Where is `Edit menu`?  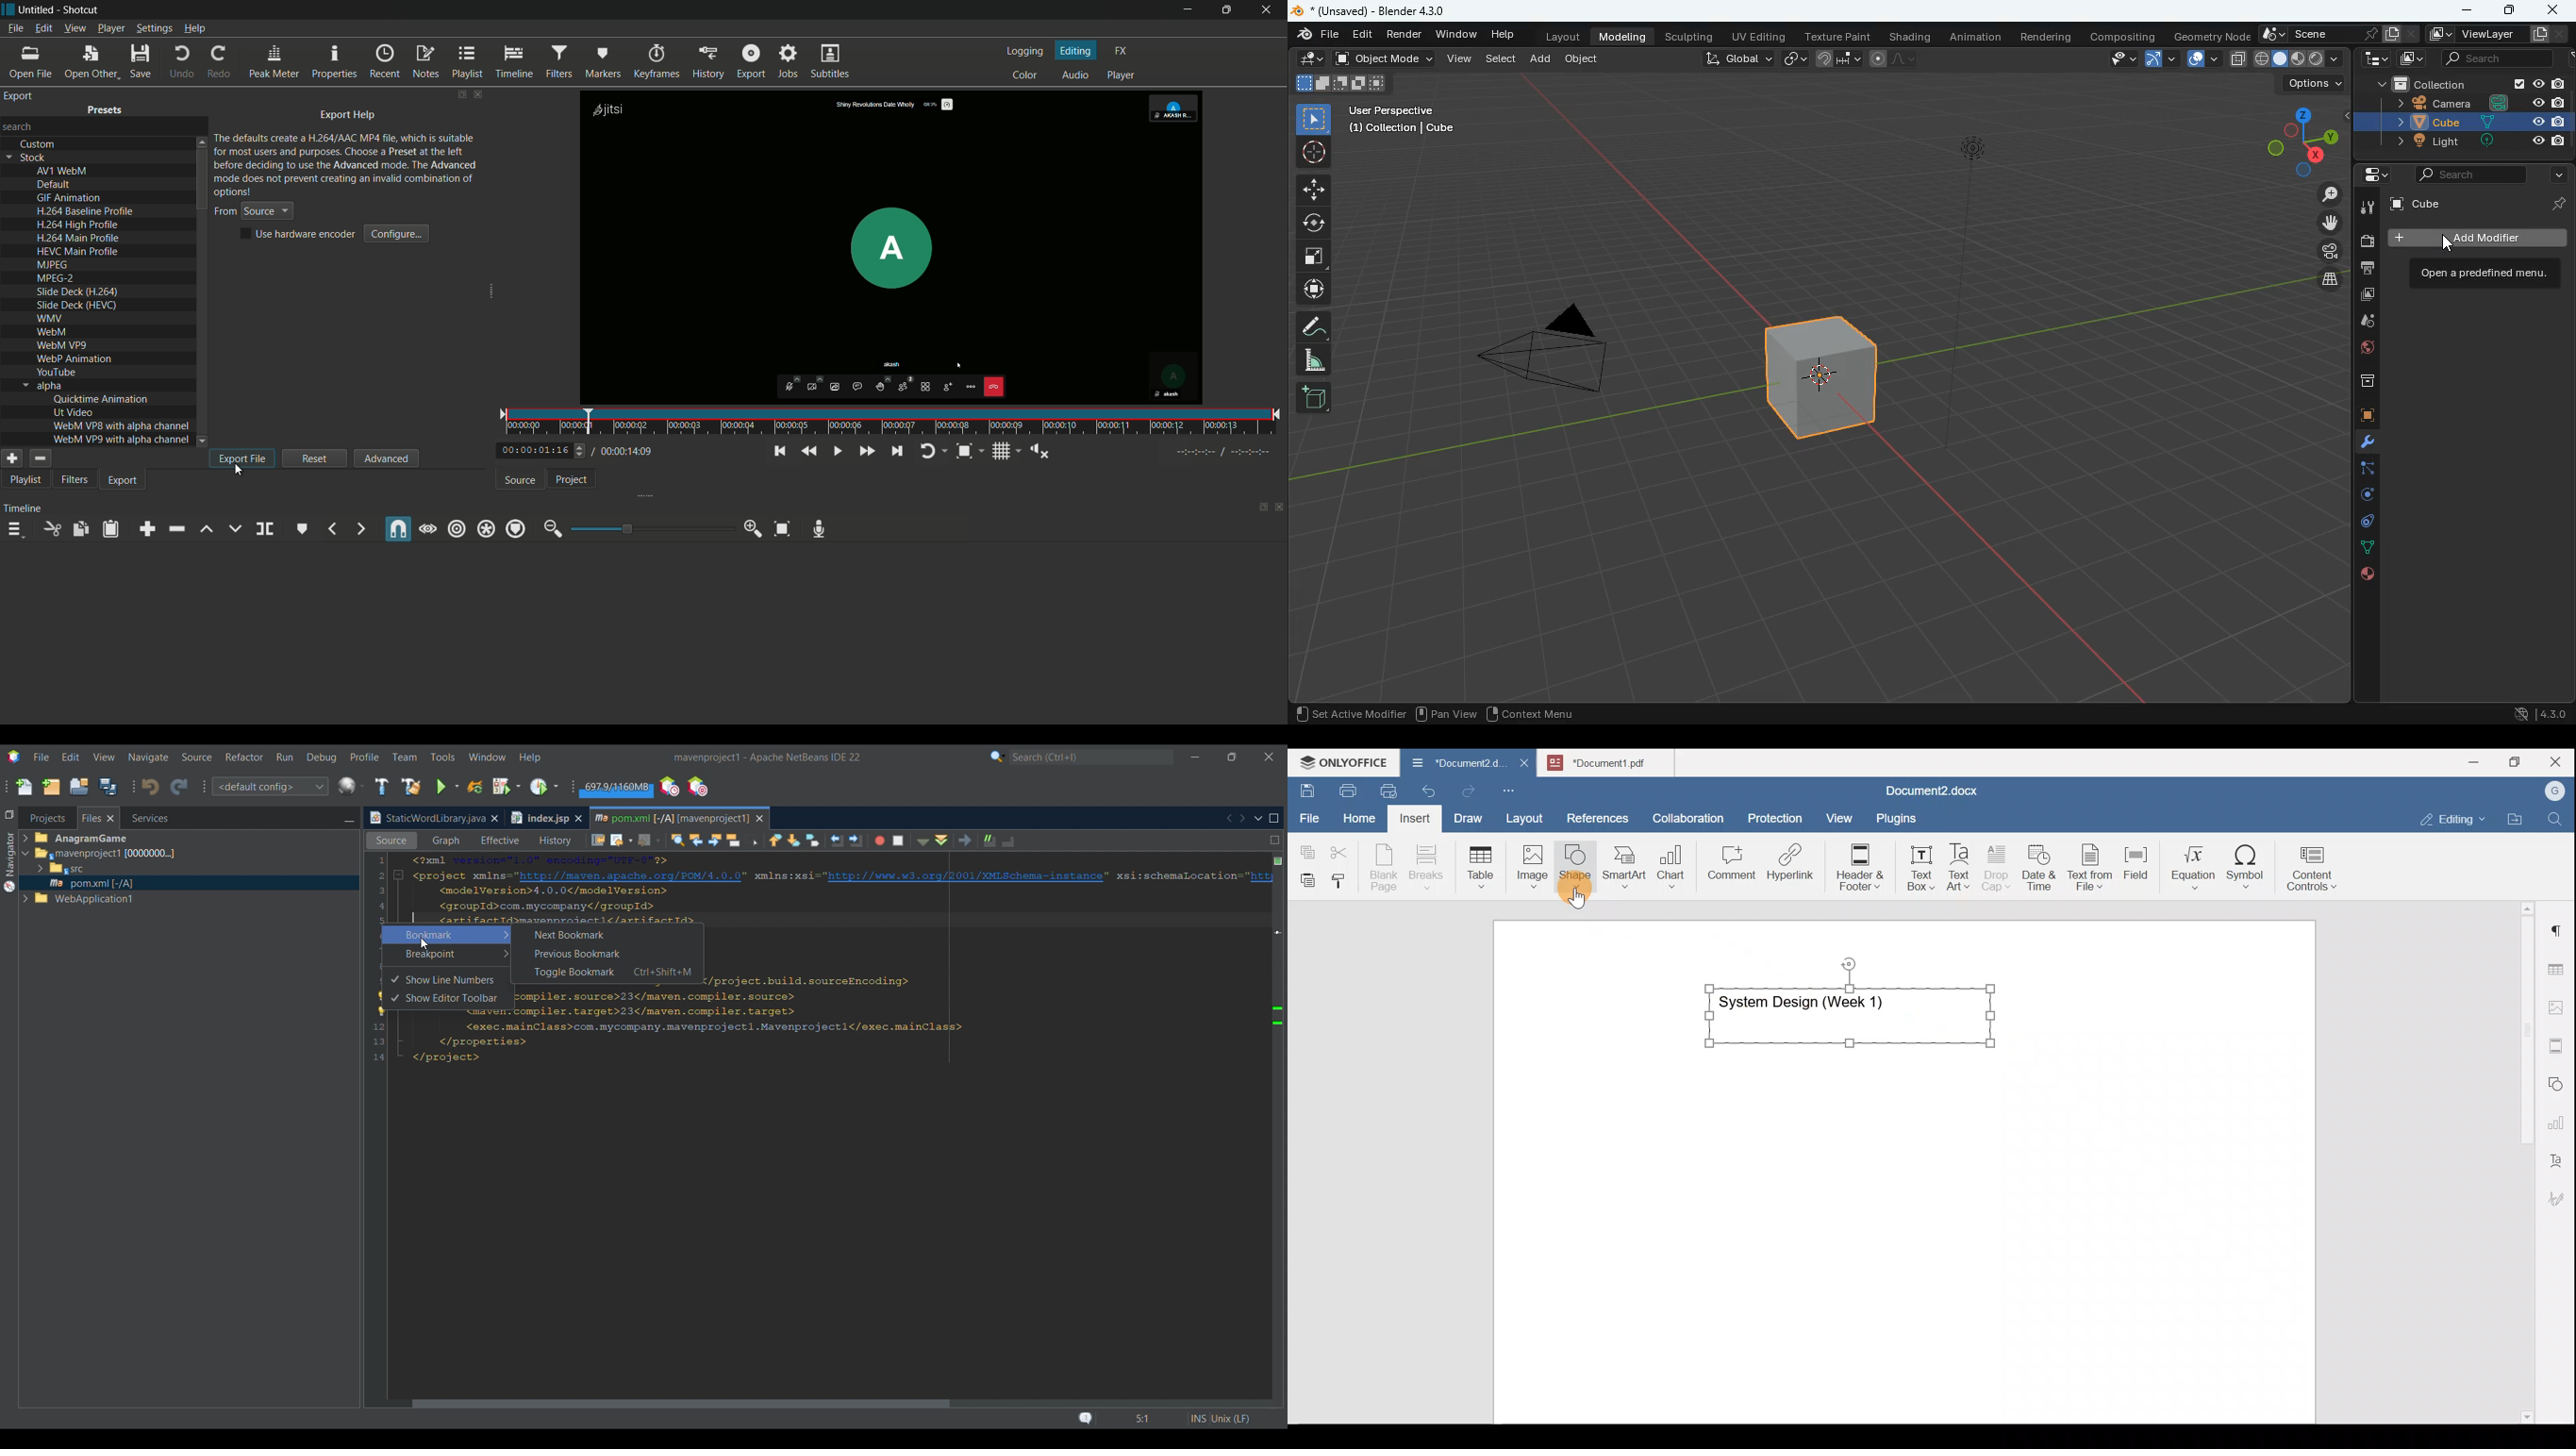
Edit menu is located at coordinates (70, 757).